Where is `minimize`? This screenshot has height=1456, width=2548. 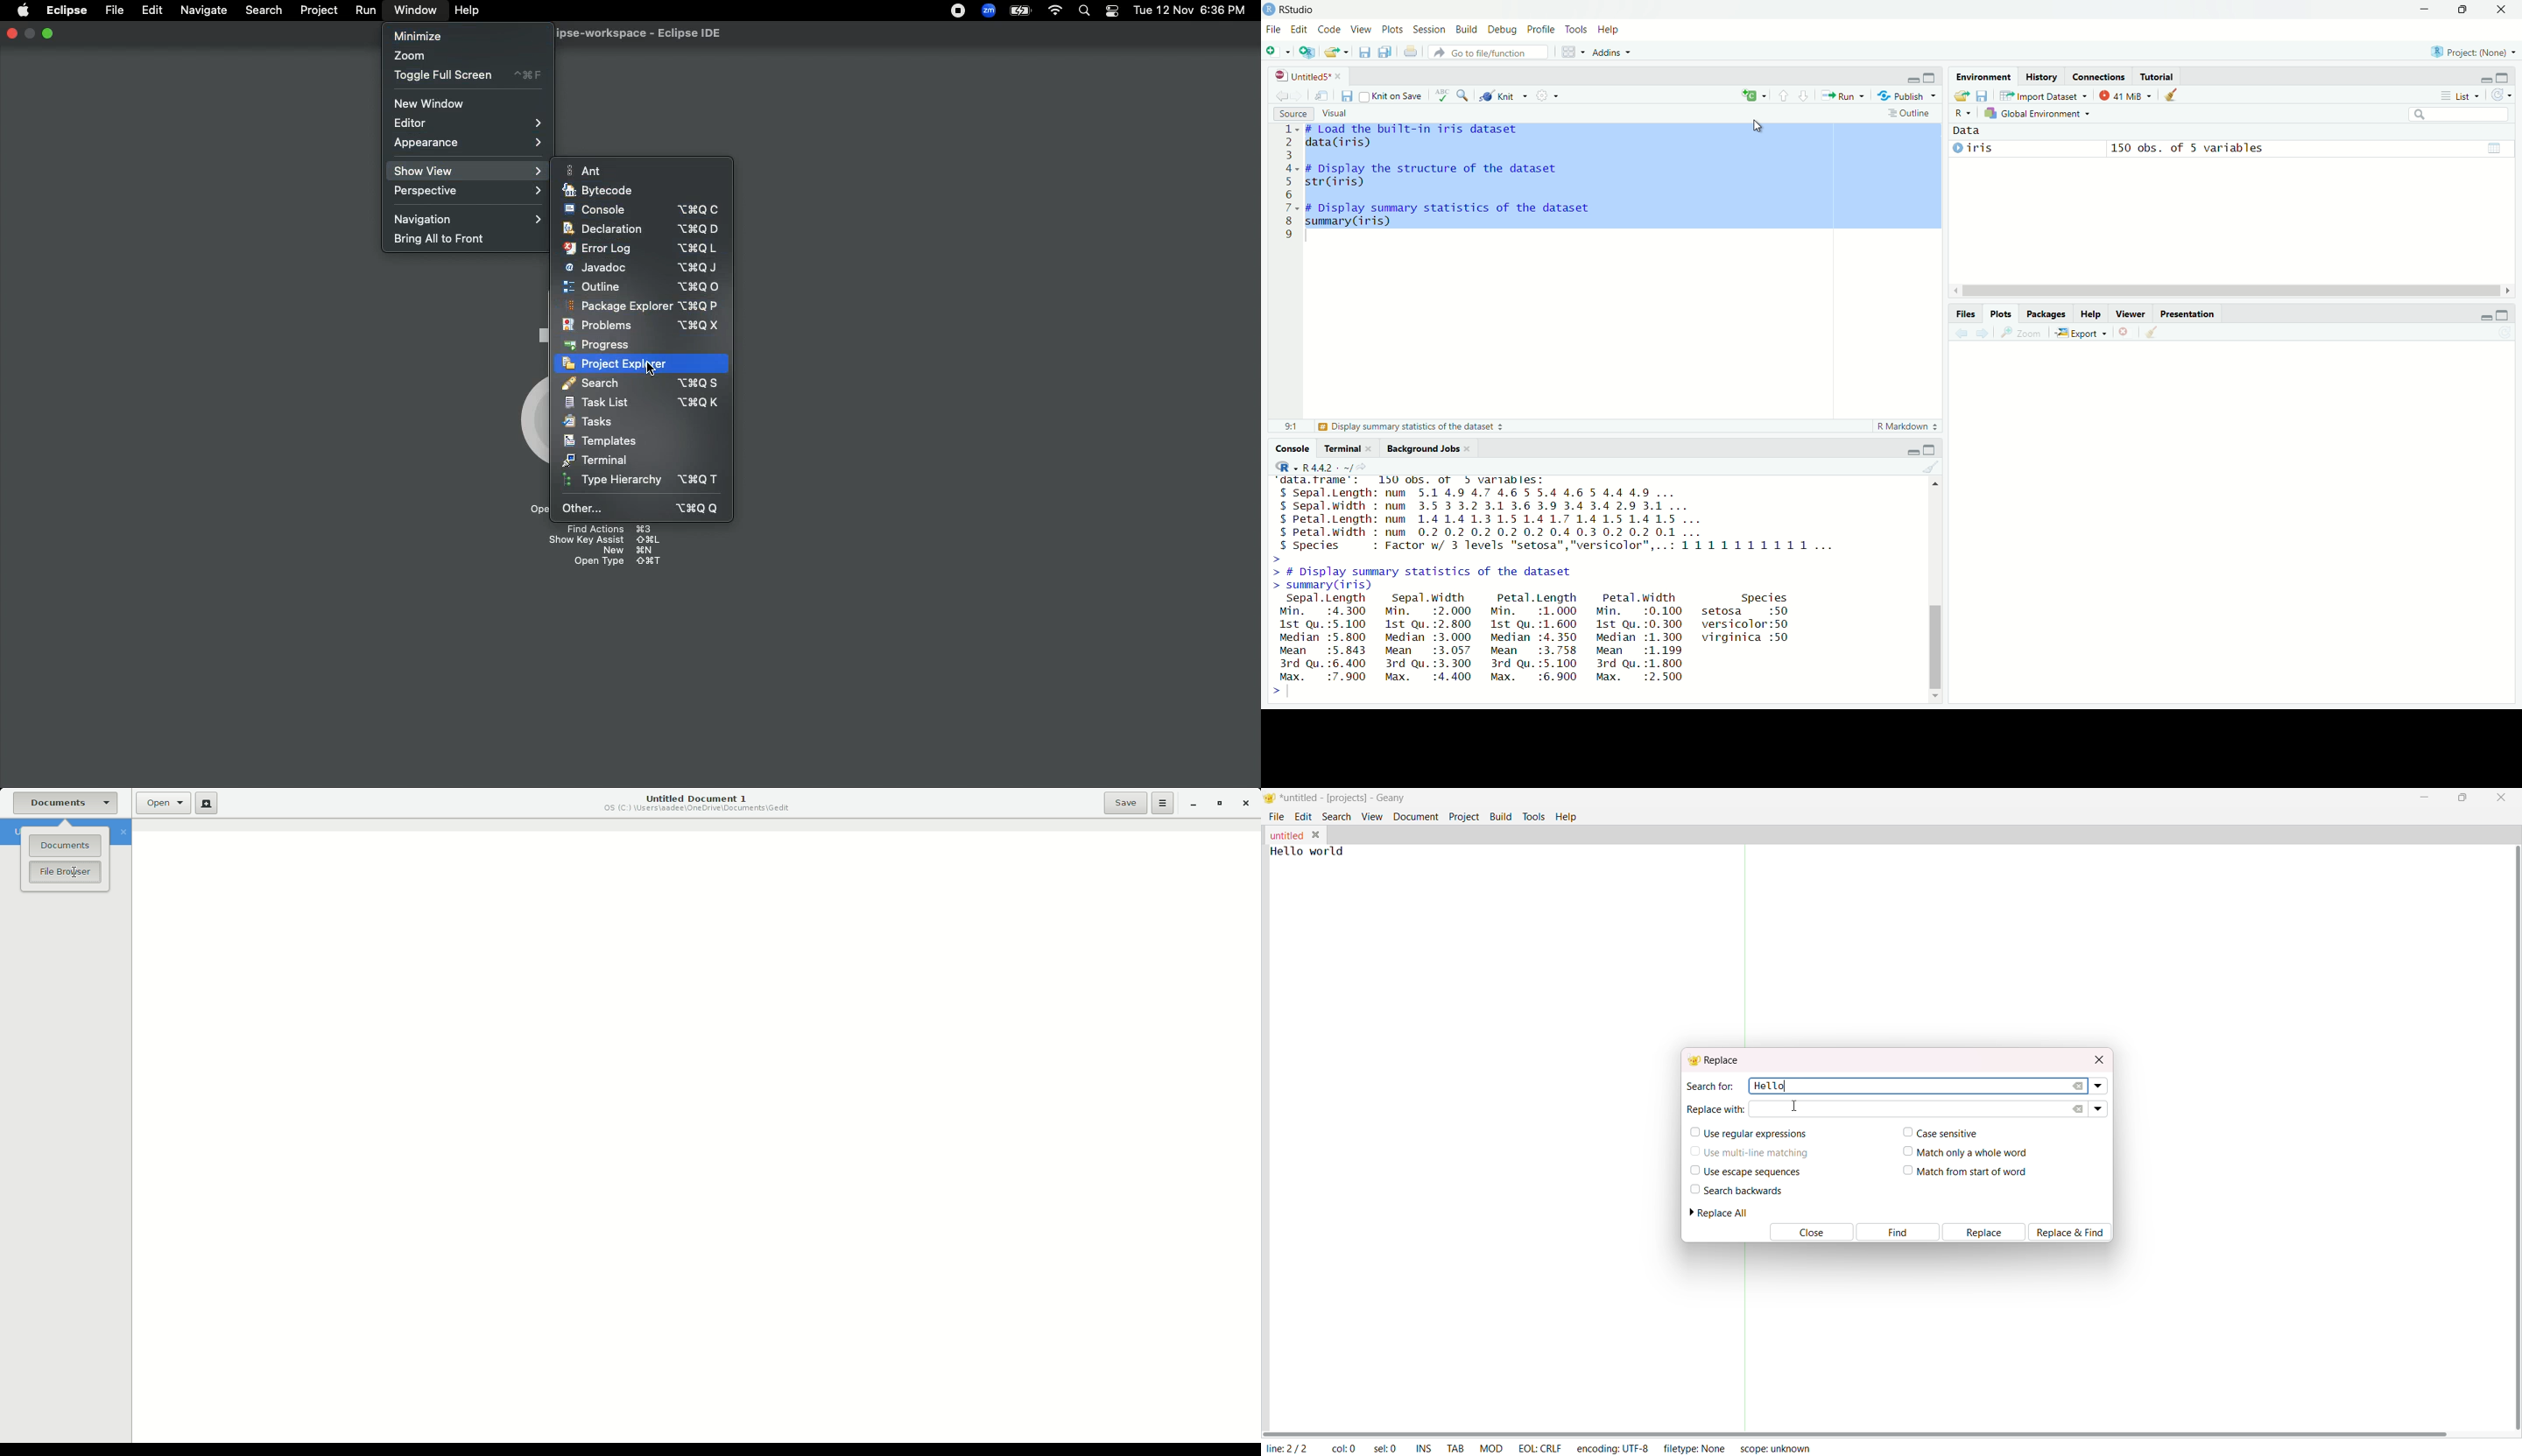
minimize is located at coordinates (2427, 796).